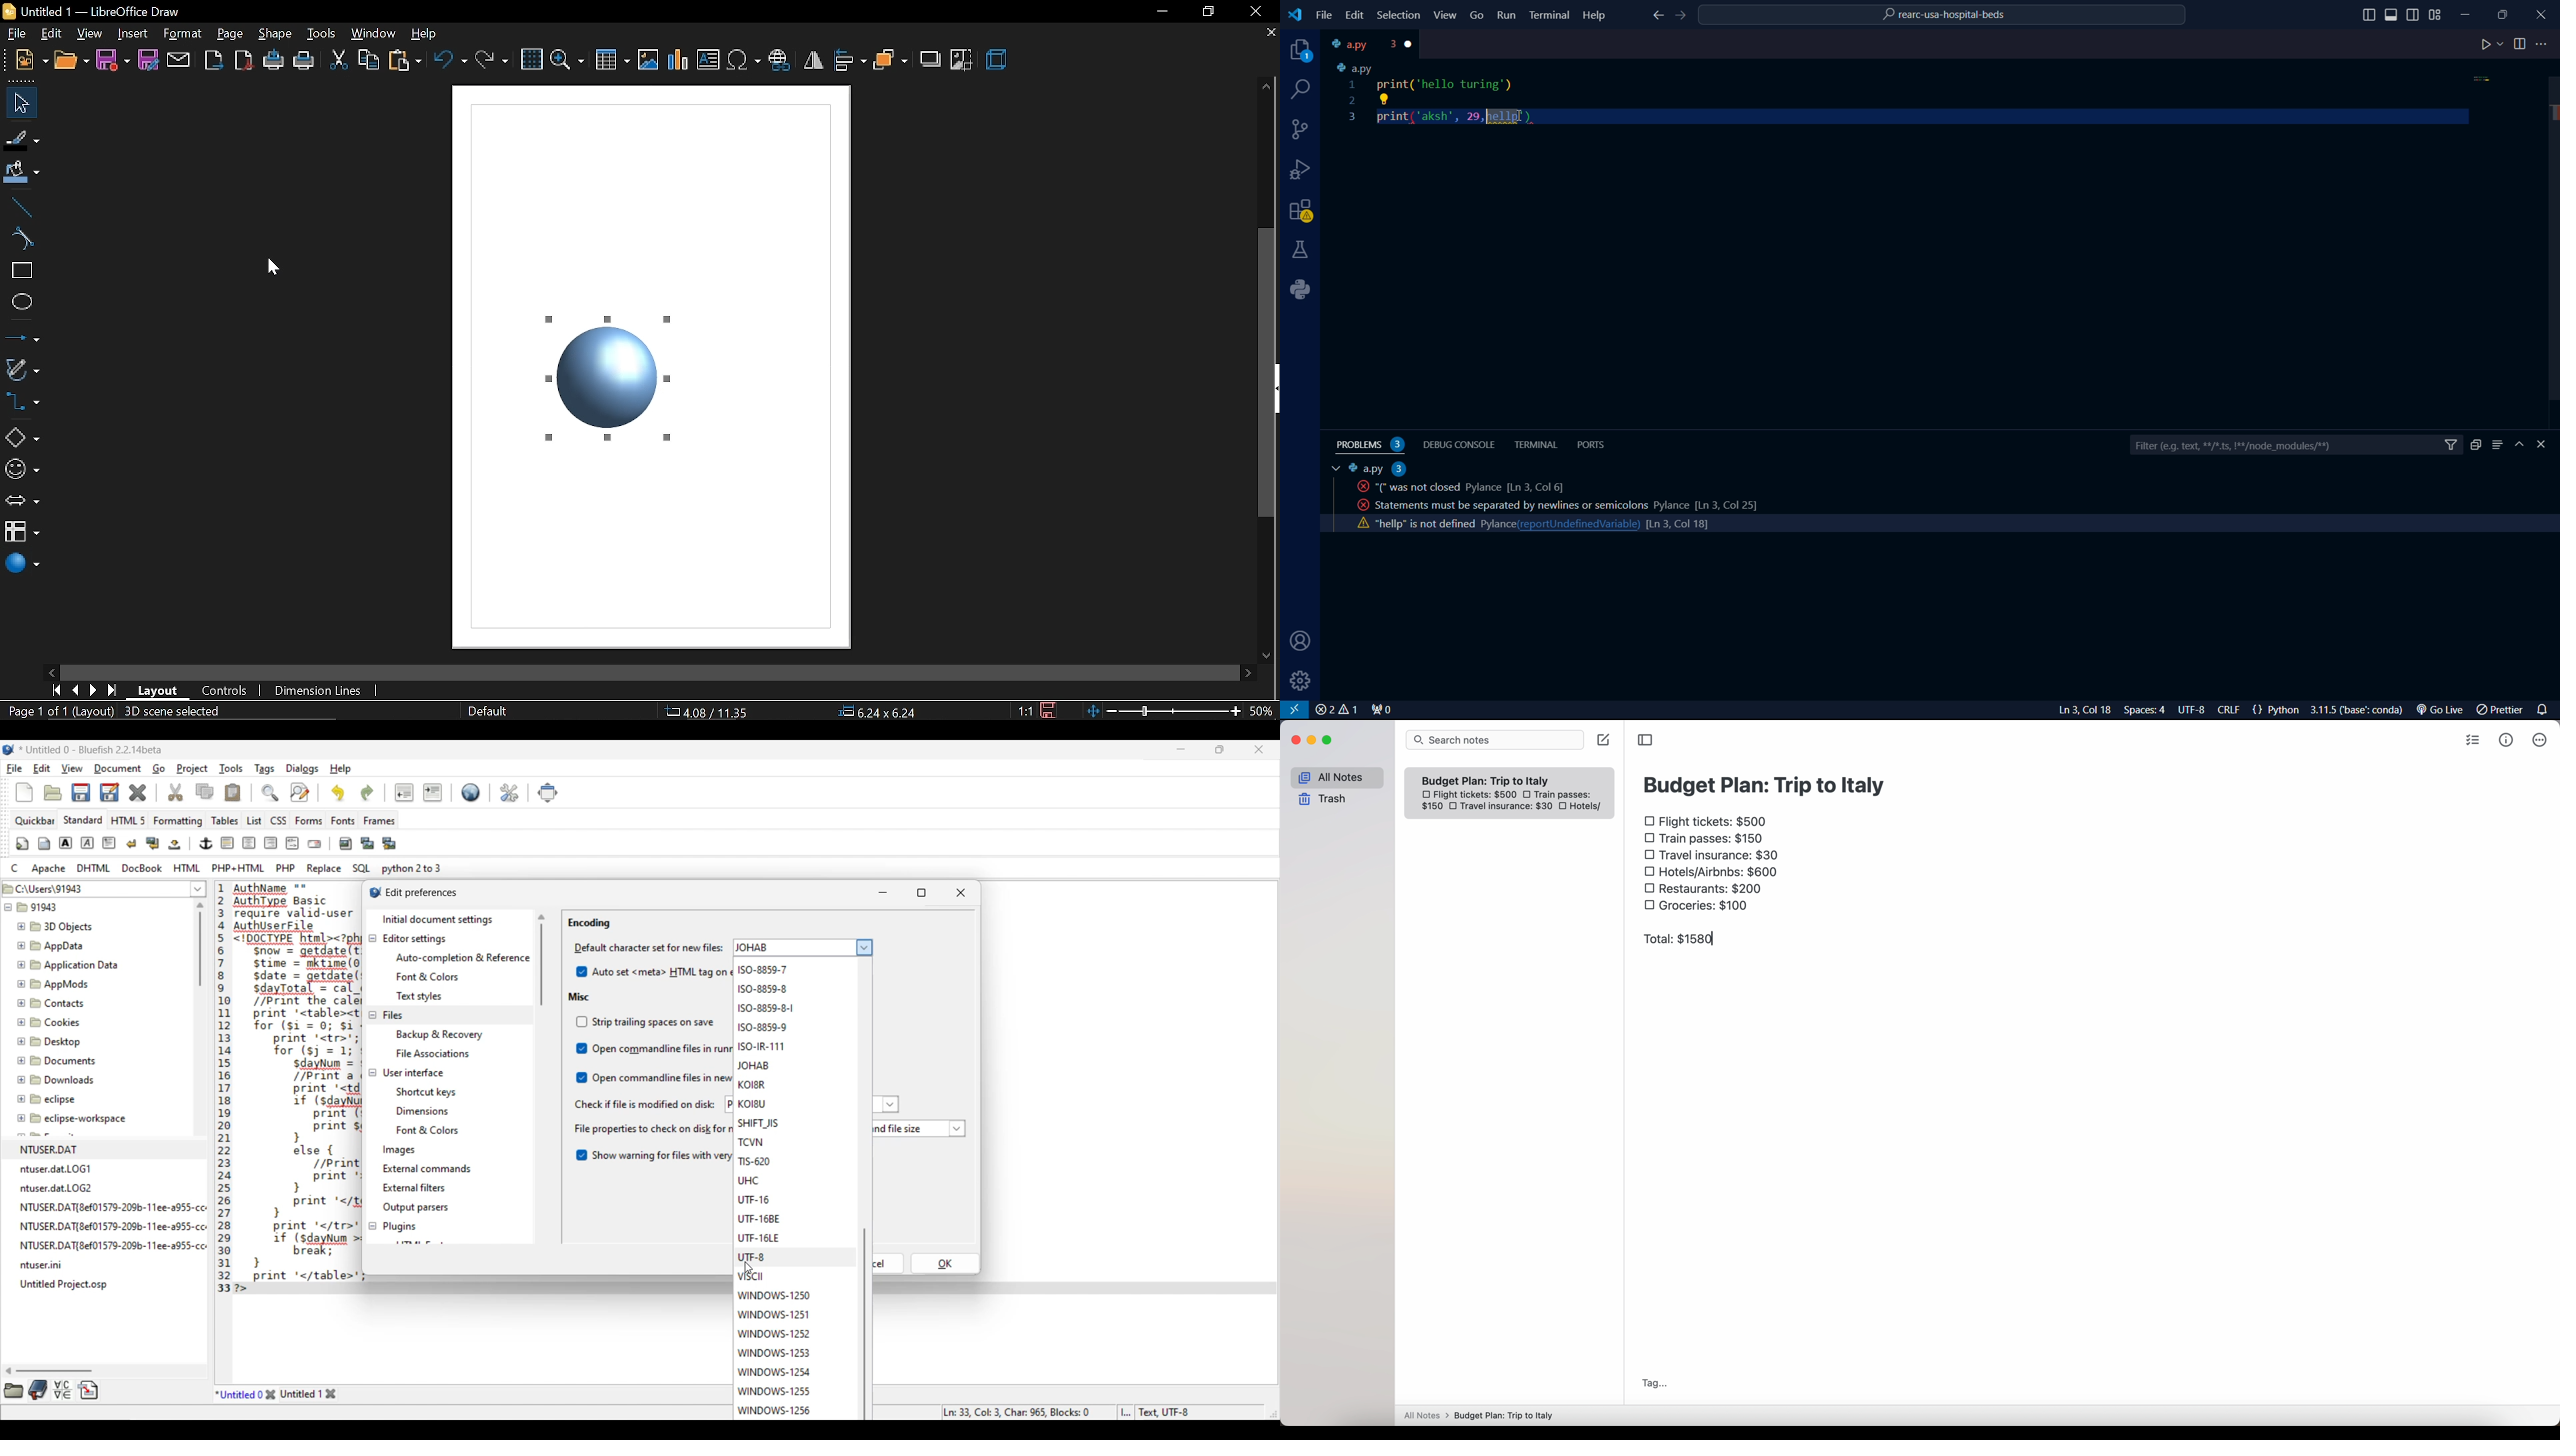  I want to click on insert chart, so click(678, 60).